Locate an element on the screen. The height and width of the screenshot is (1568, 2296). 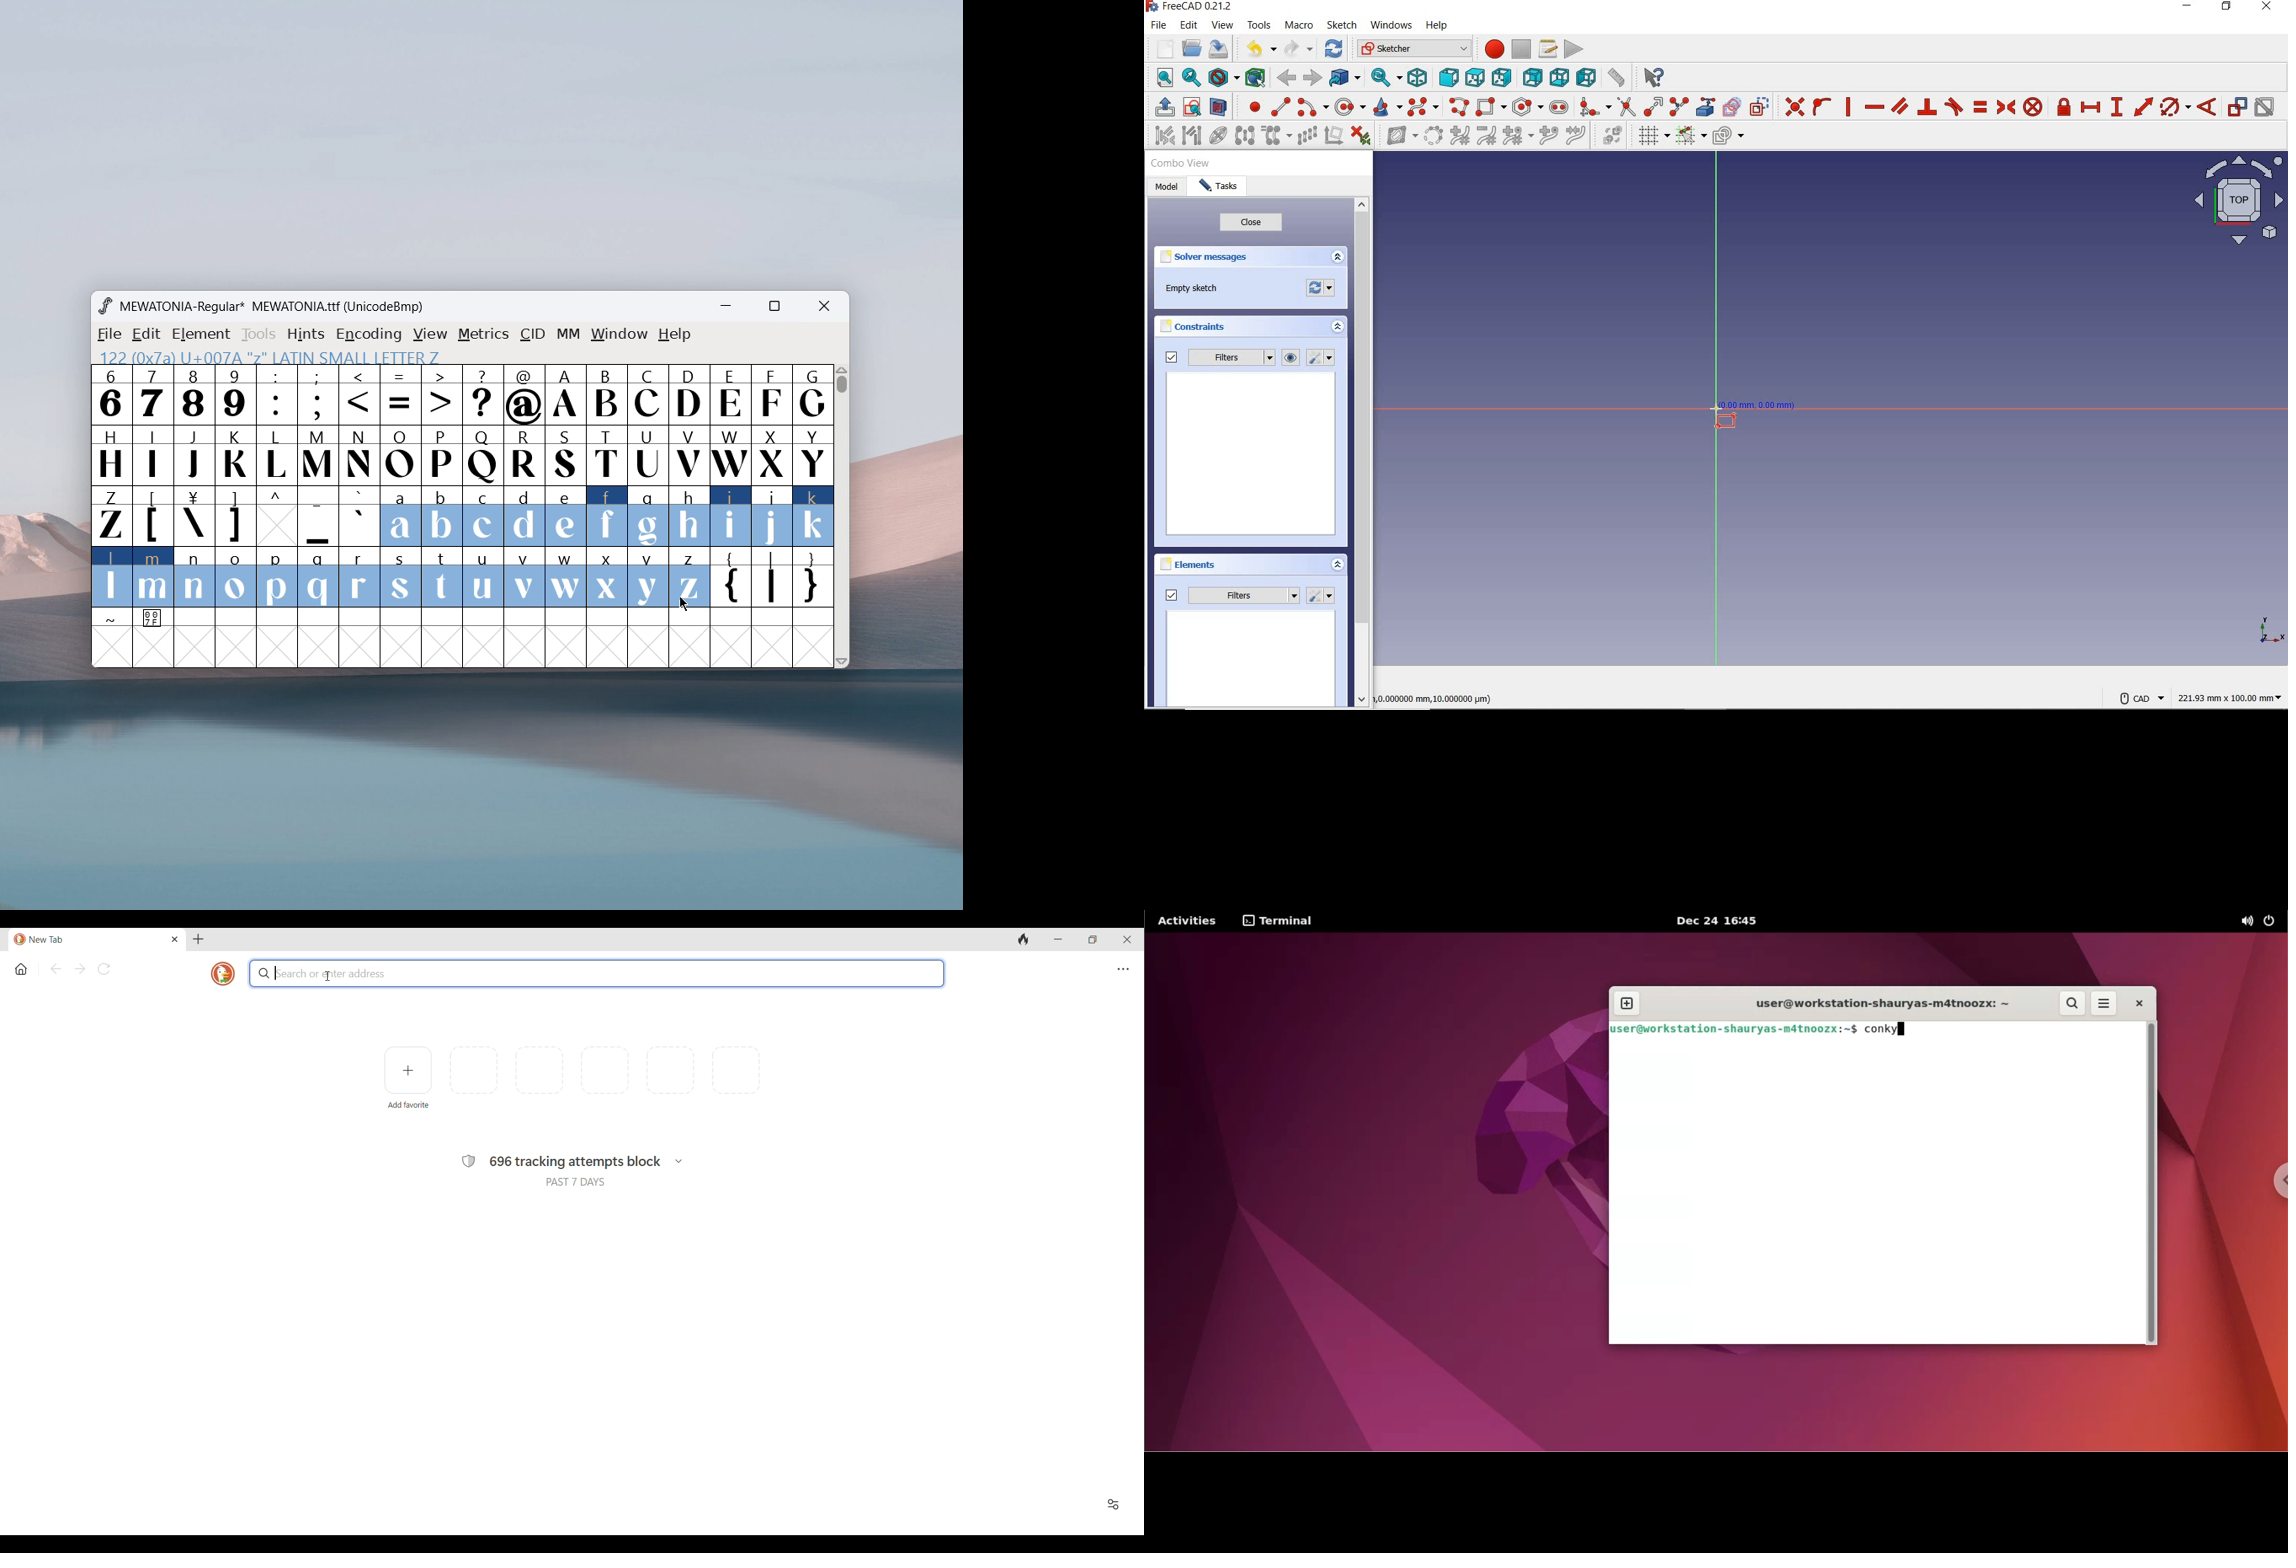
Browser settings is located at coordinates (1123, 970).